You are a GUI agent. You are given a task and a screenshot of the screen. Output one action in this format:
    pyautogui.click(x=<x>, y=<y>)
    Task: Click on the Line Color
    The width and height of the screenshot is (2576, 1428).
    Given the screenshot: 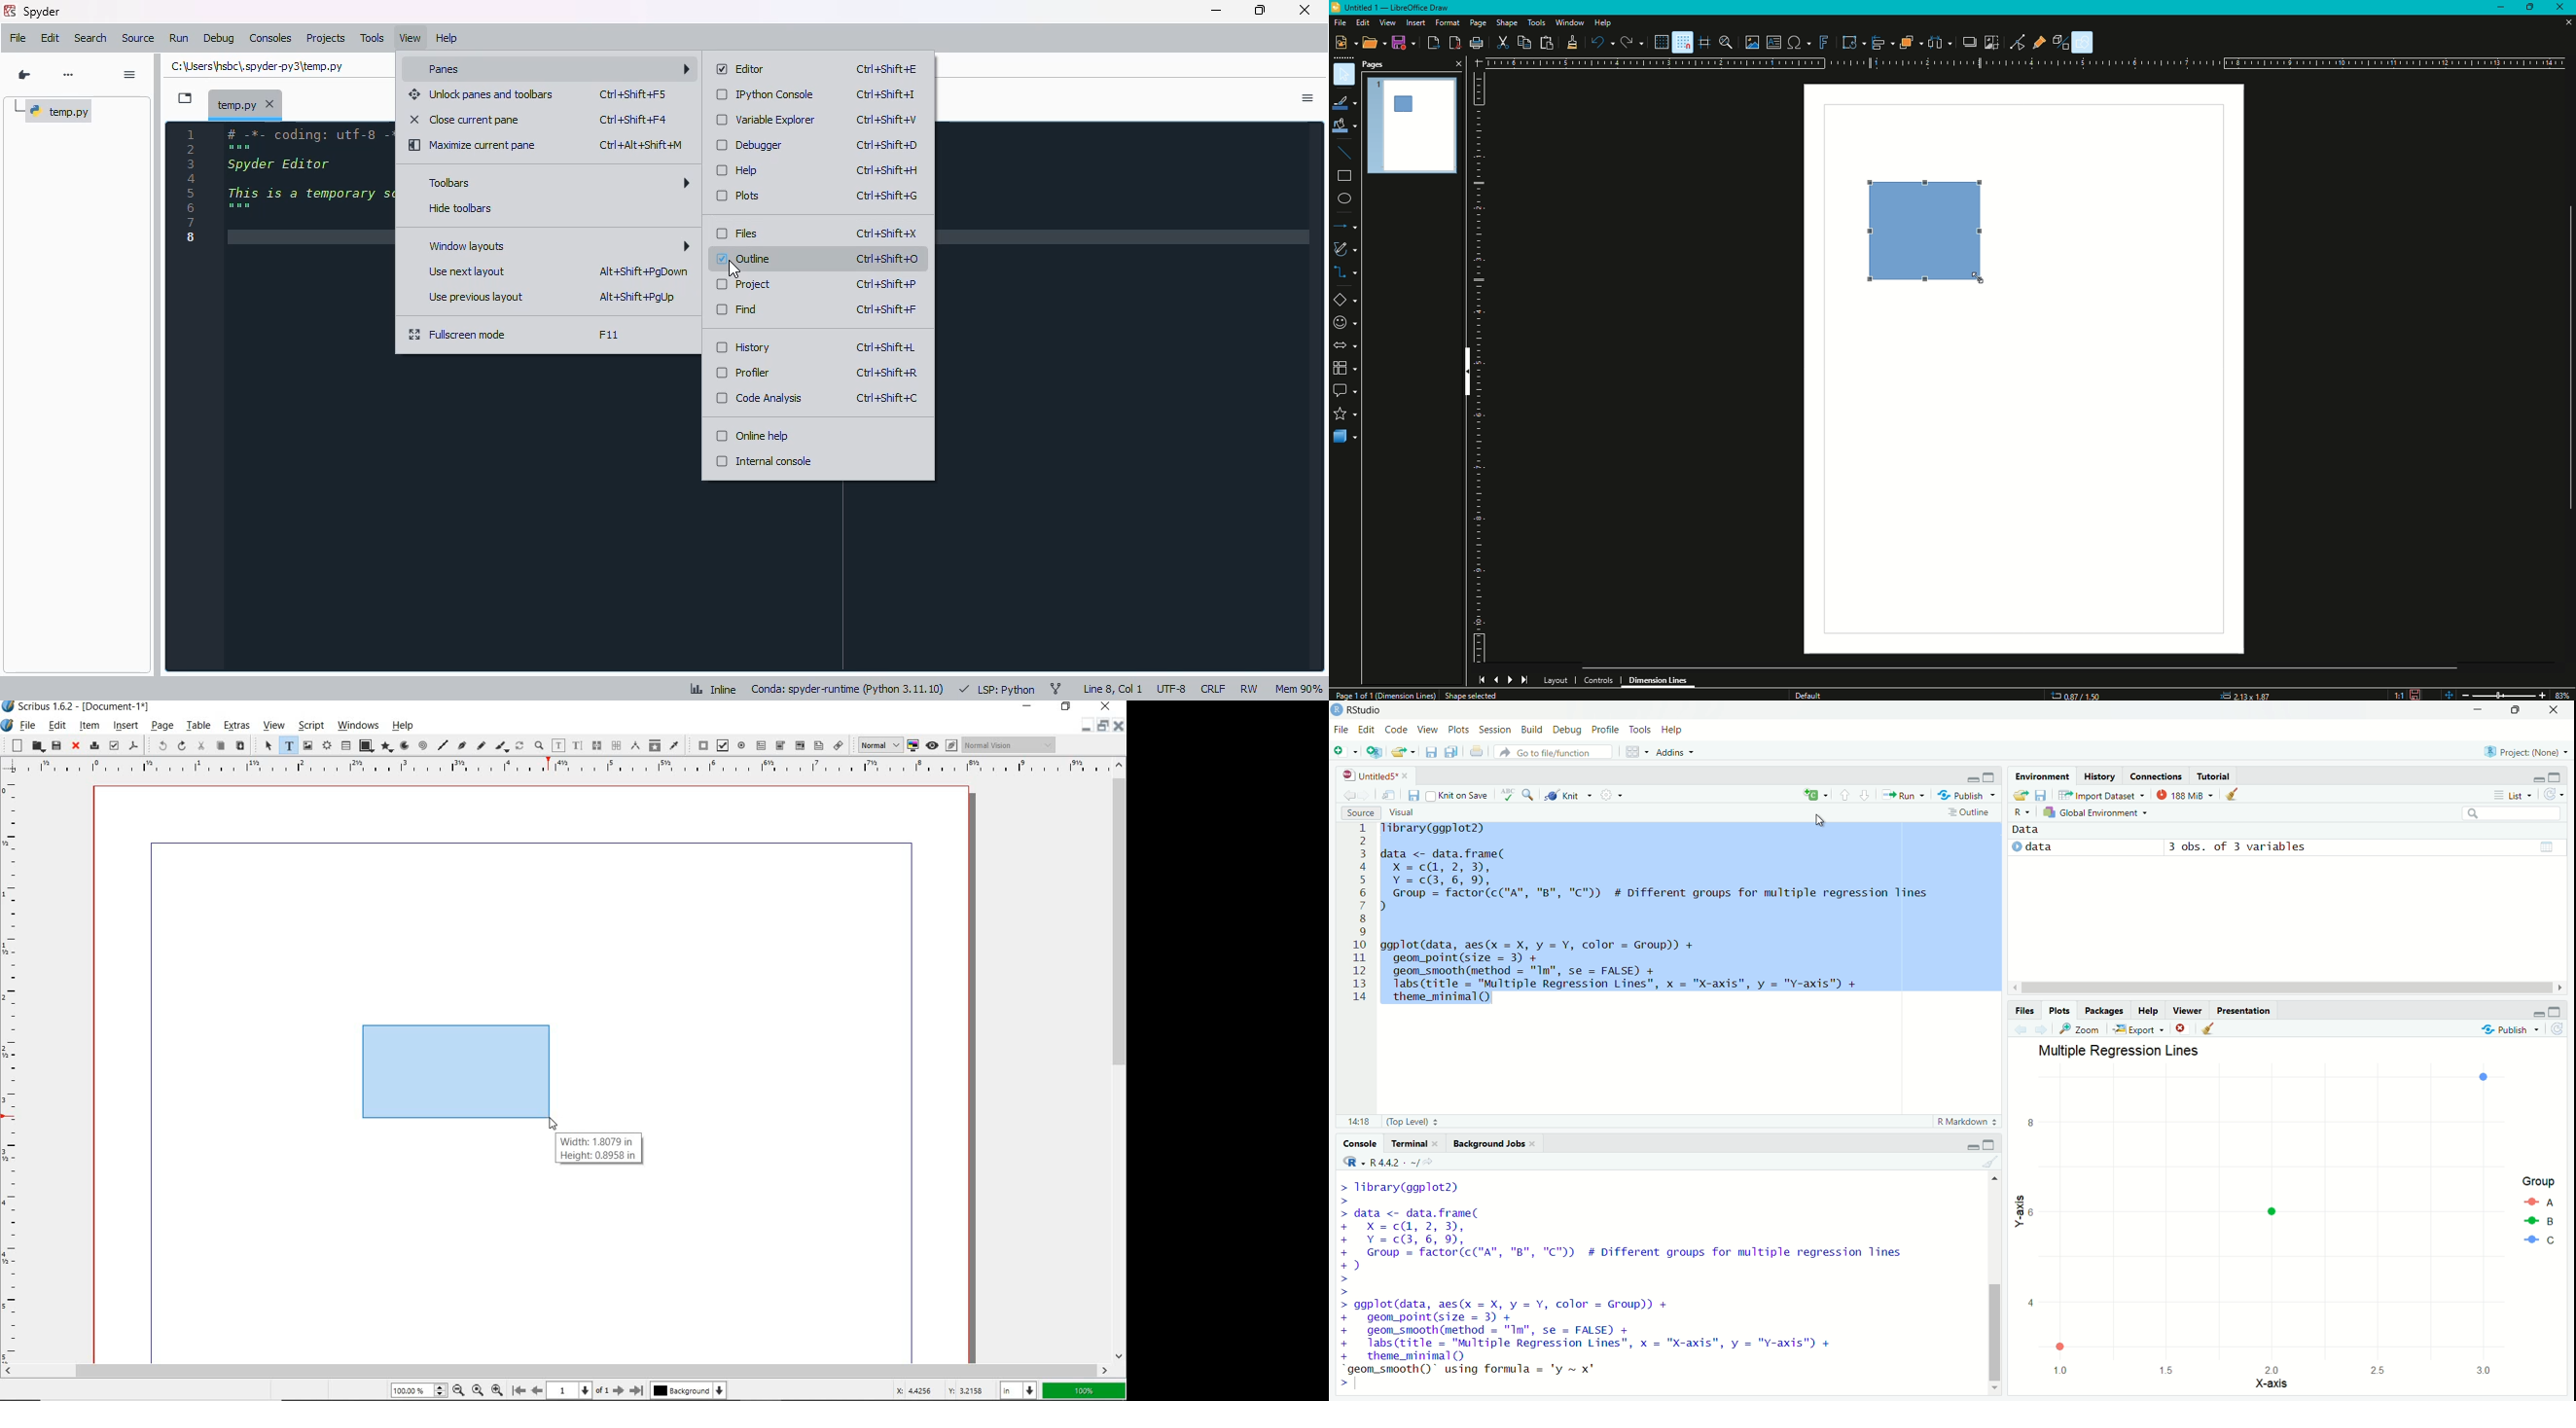 What is the action you would take?
    pyautogui.click(x=1344, y=102)
    